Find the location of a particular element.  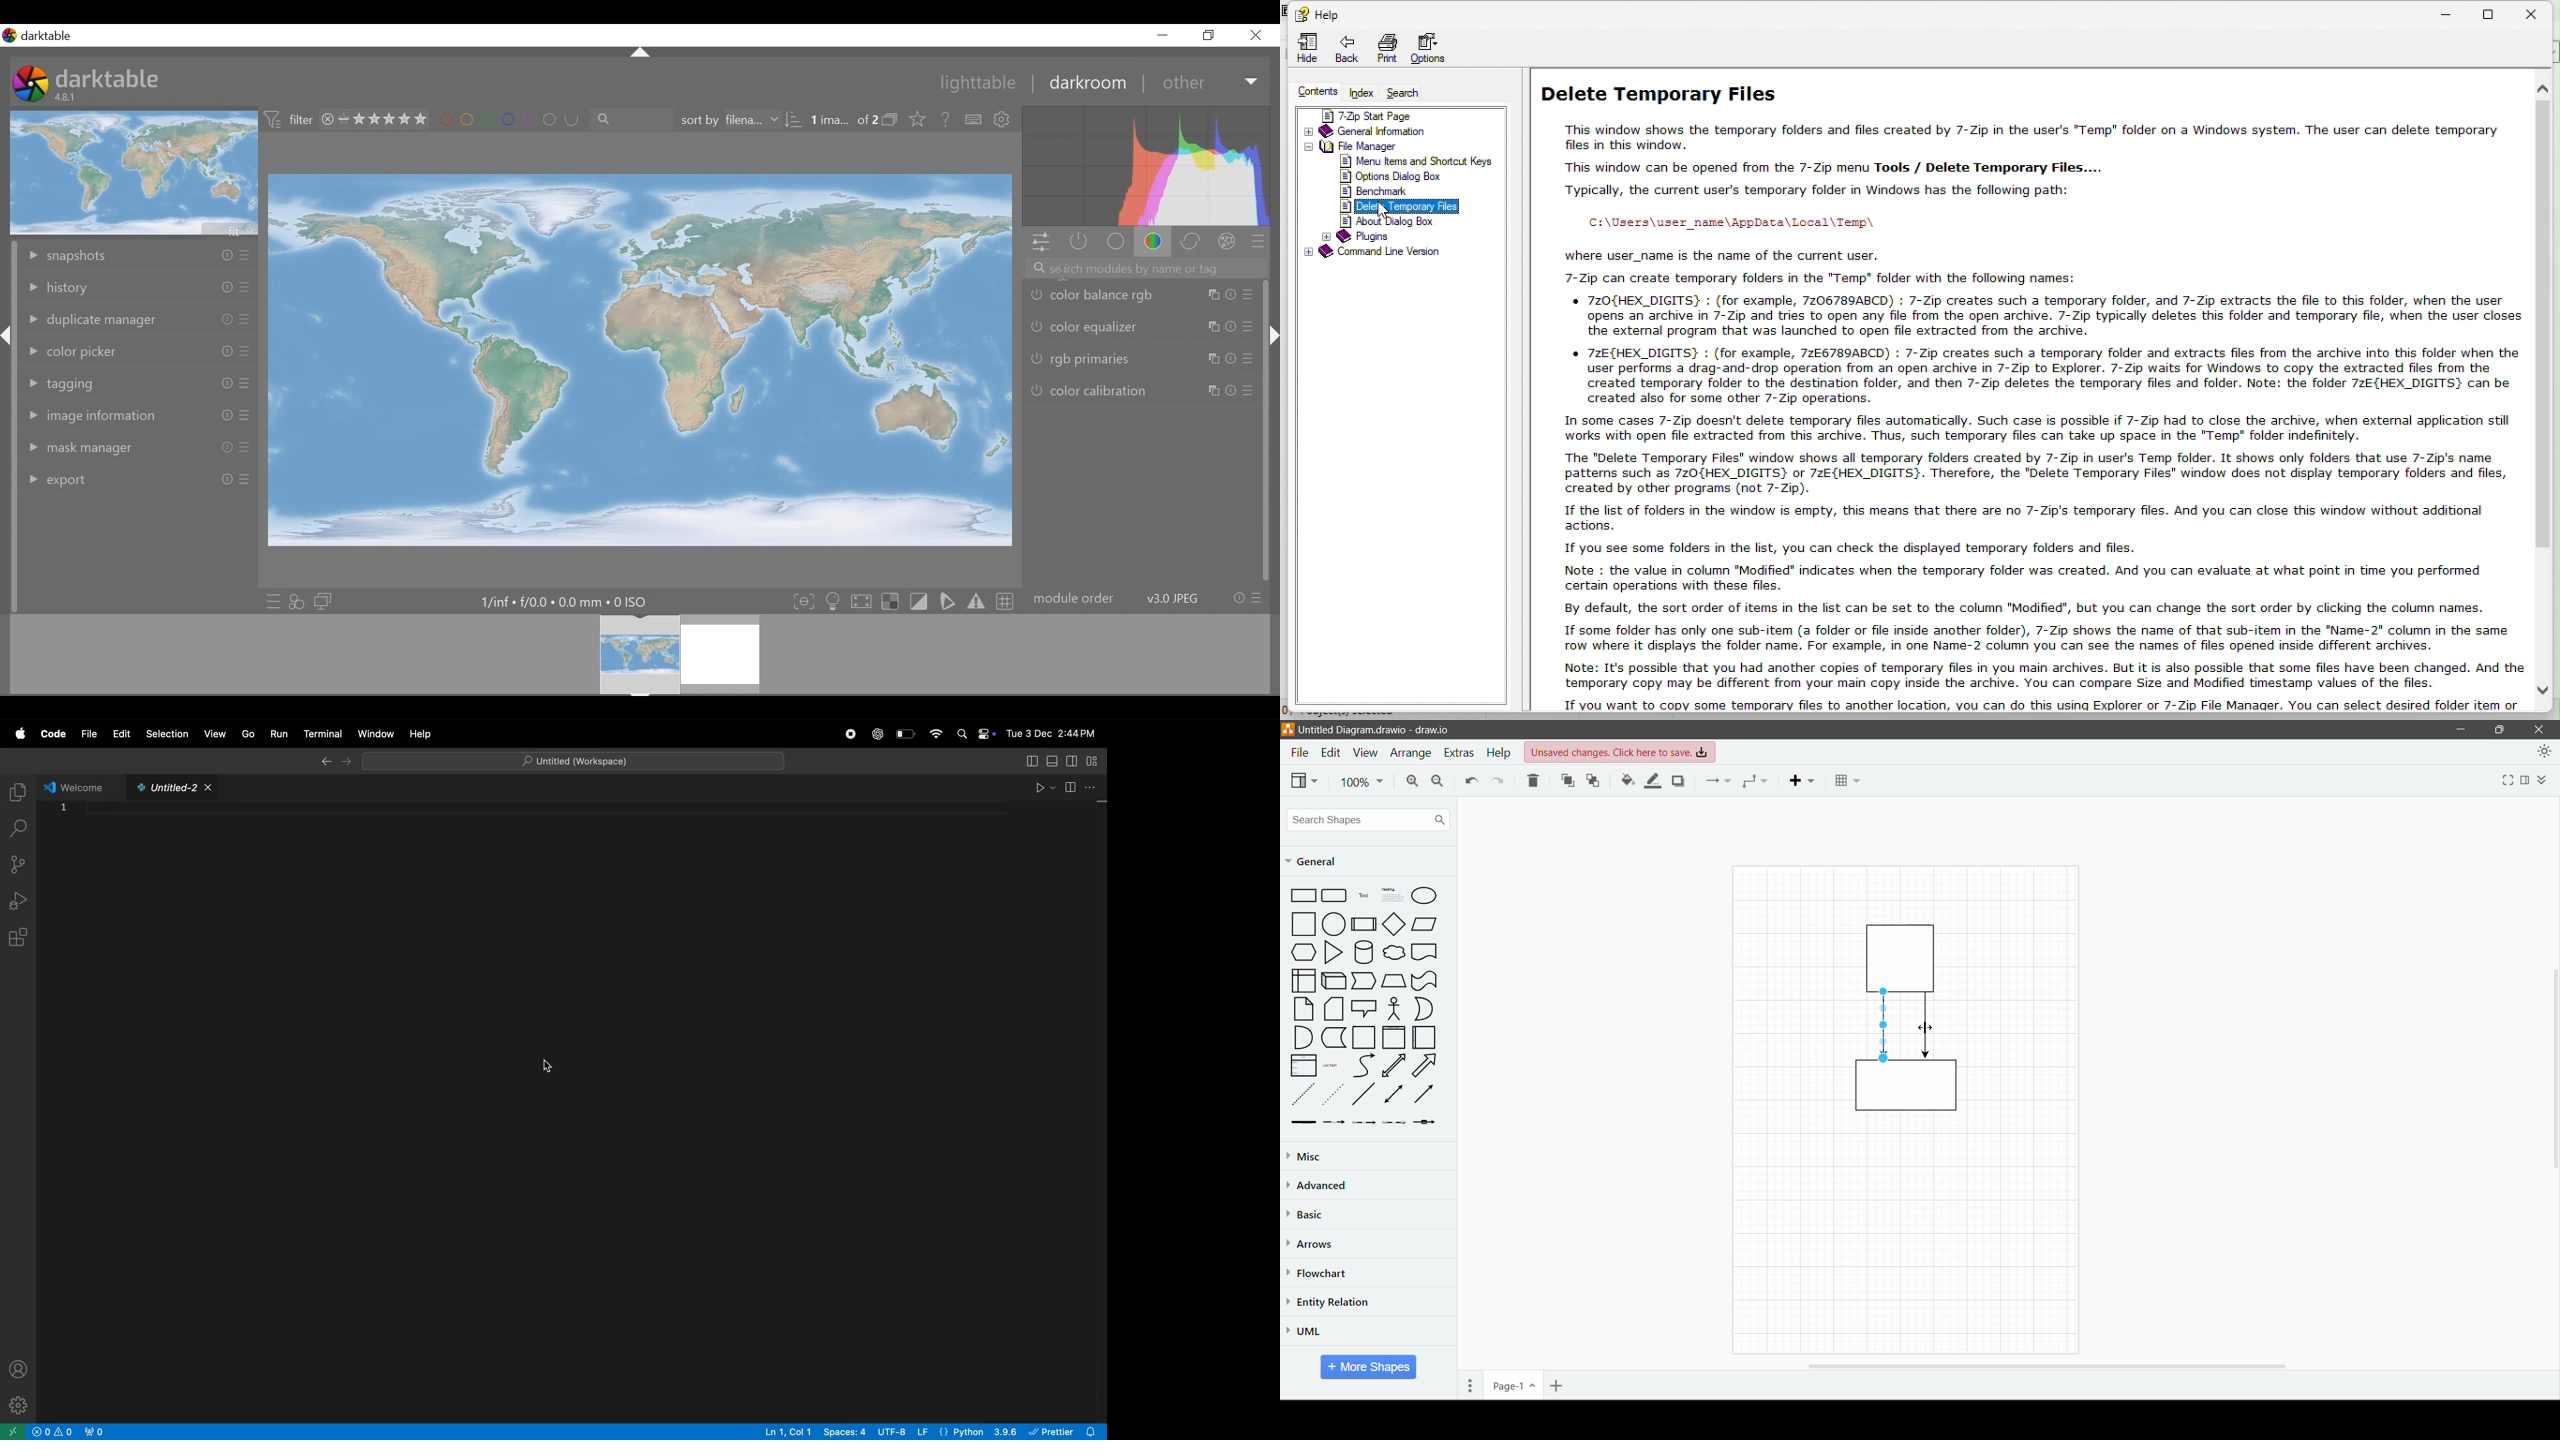

Vertical Scroll Bar is located at coordinates (2551, 1069).